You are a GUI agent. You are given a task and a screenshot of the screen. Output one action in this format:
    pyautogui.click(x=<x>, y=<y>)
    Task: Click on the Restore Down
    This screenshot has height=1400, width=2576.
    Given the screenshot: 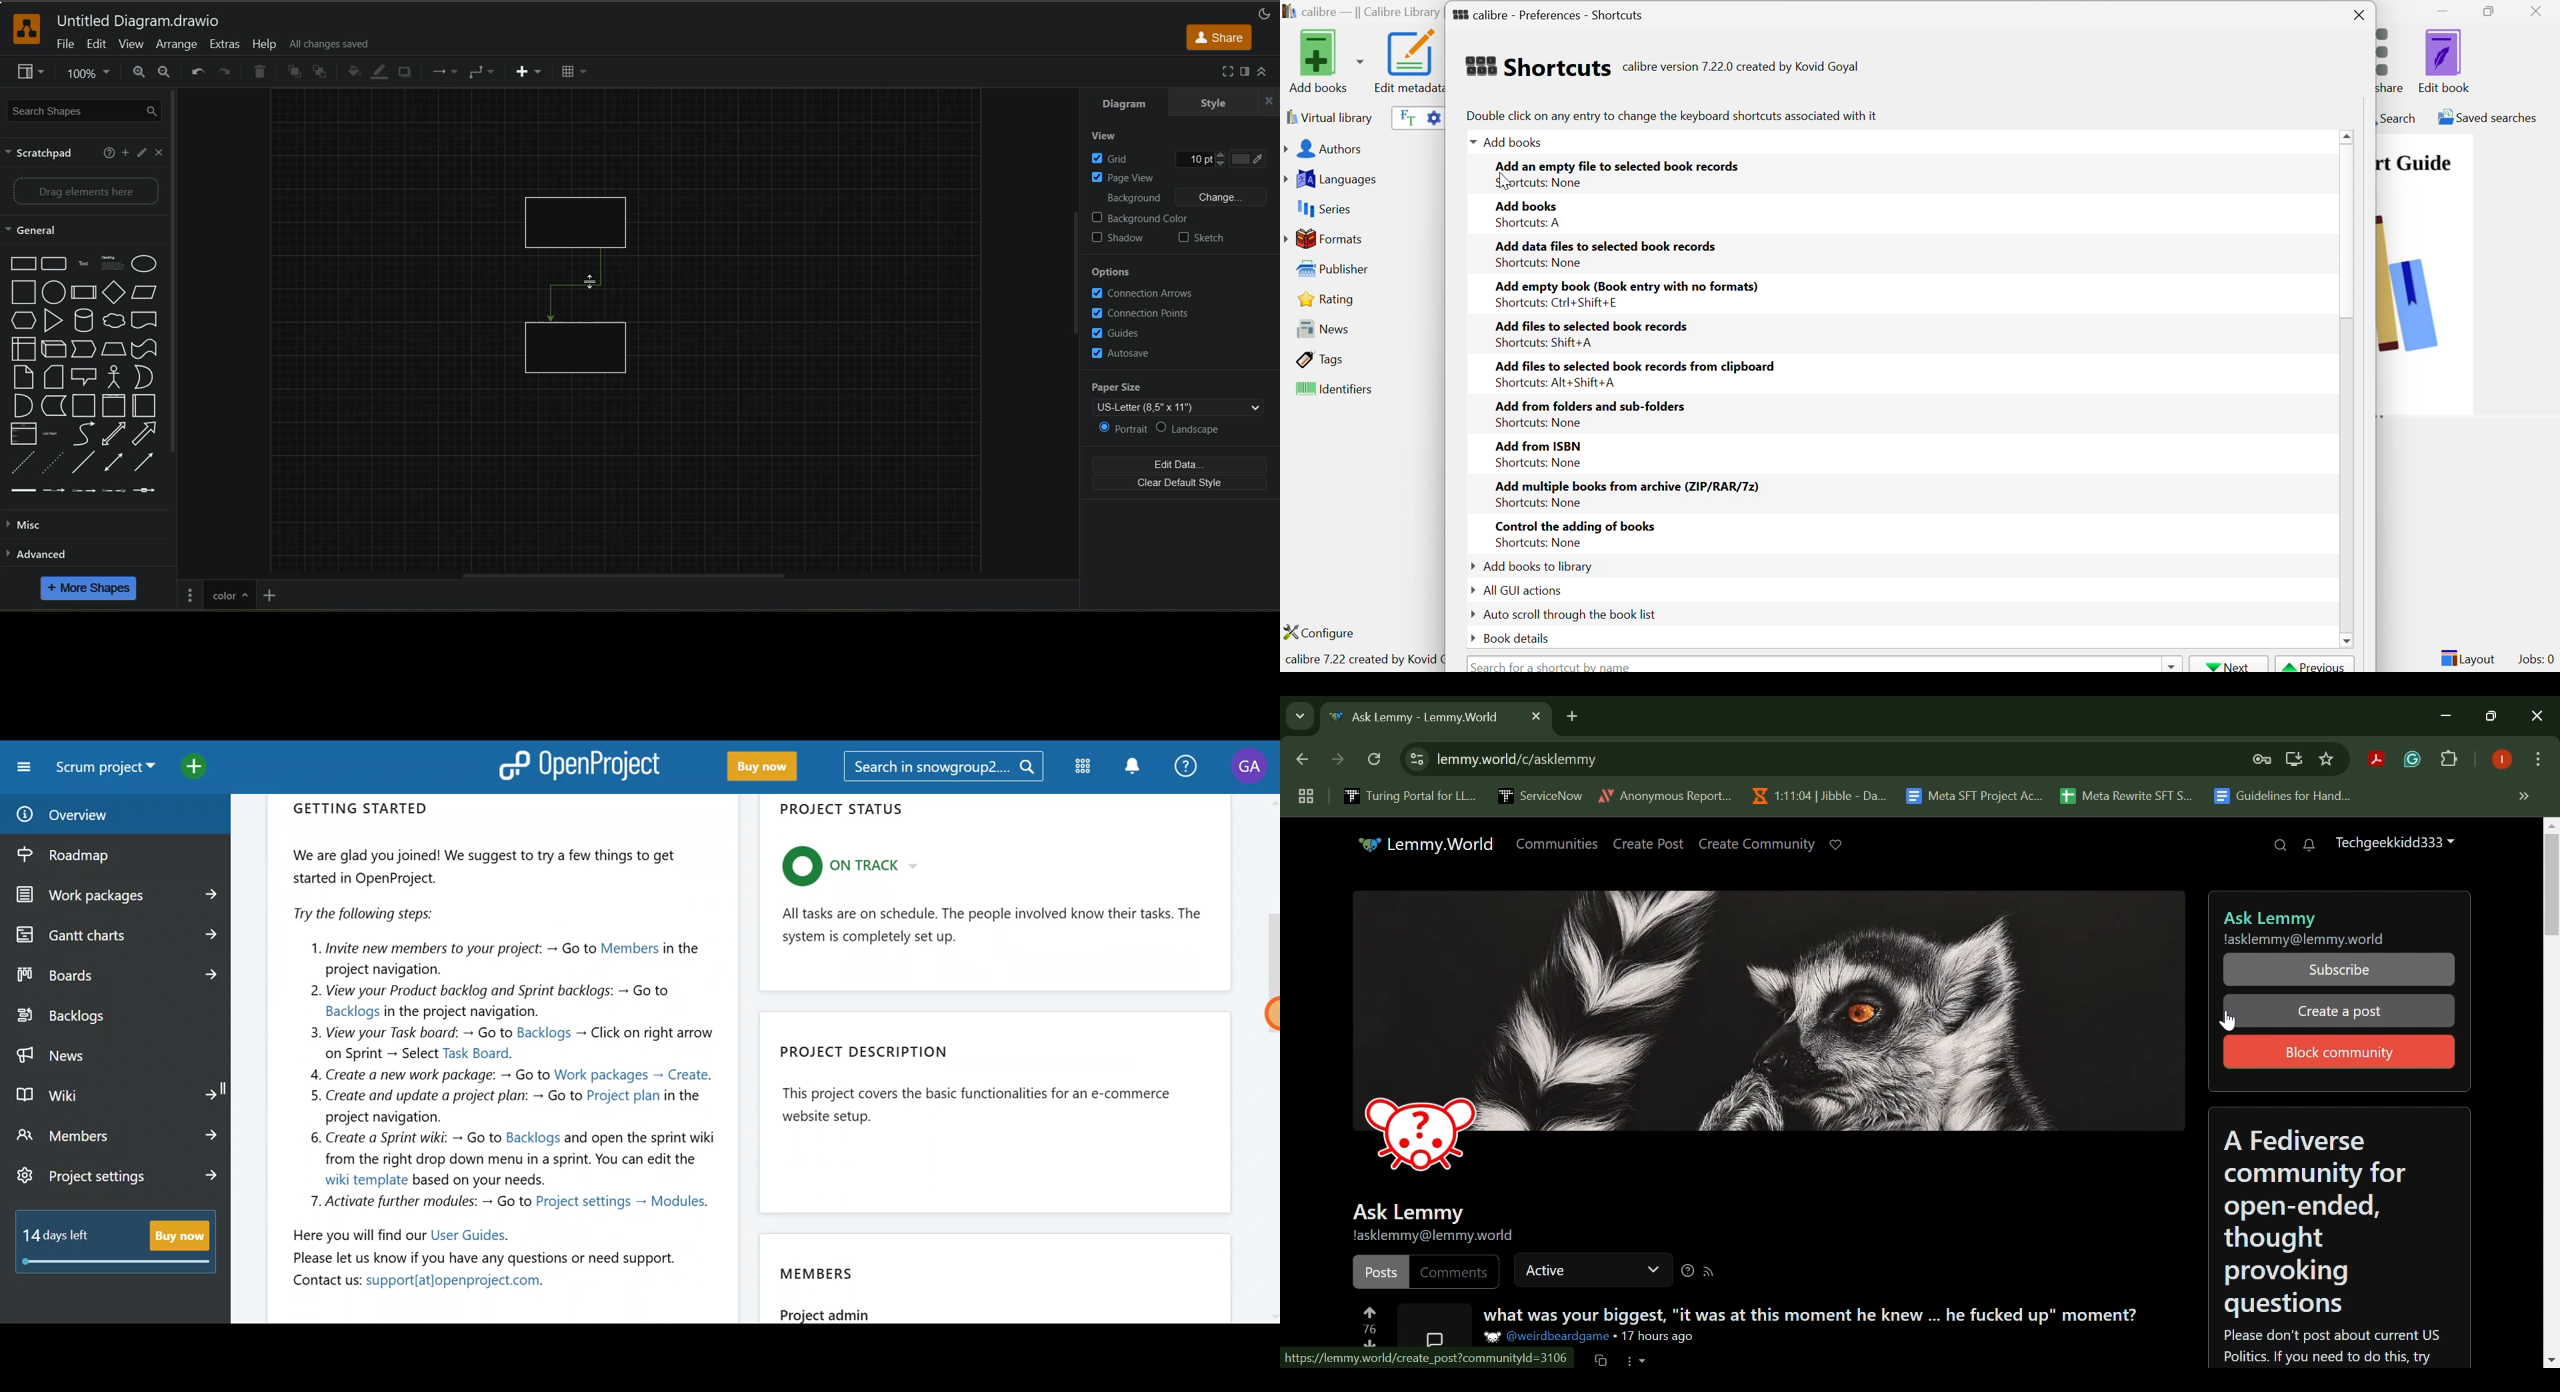 What is the action you would take?
    pyautogui.click(x=2450, y=715)
    